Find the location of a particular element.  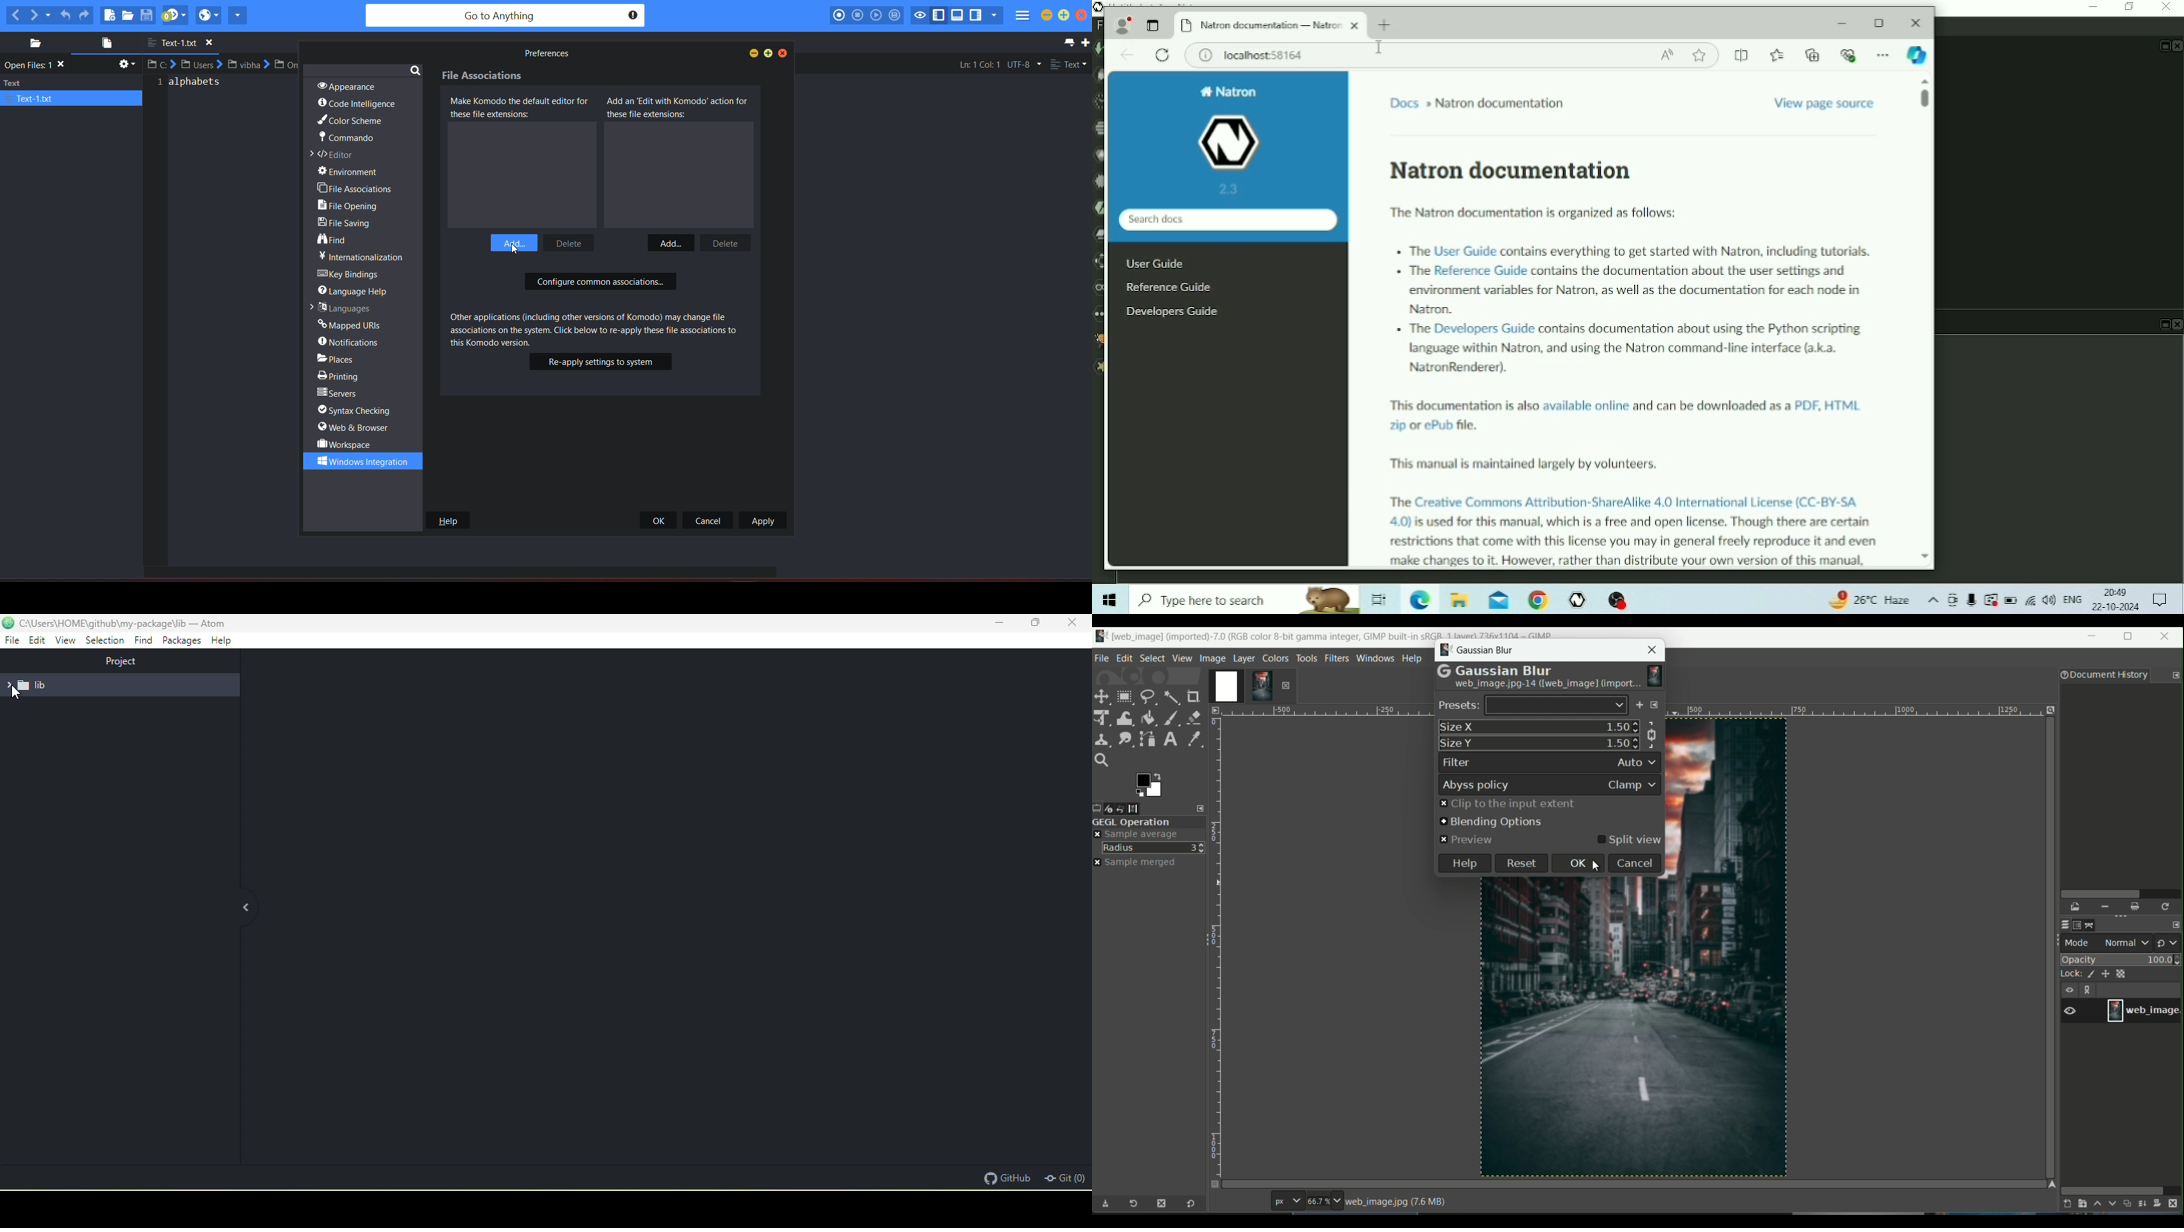

selection is located at coordinates (106, 643).